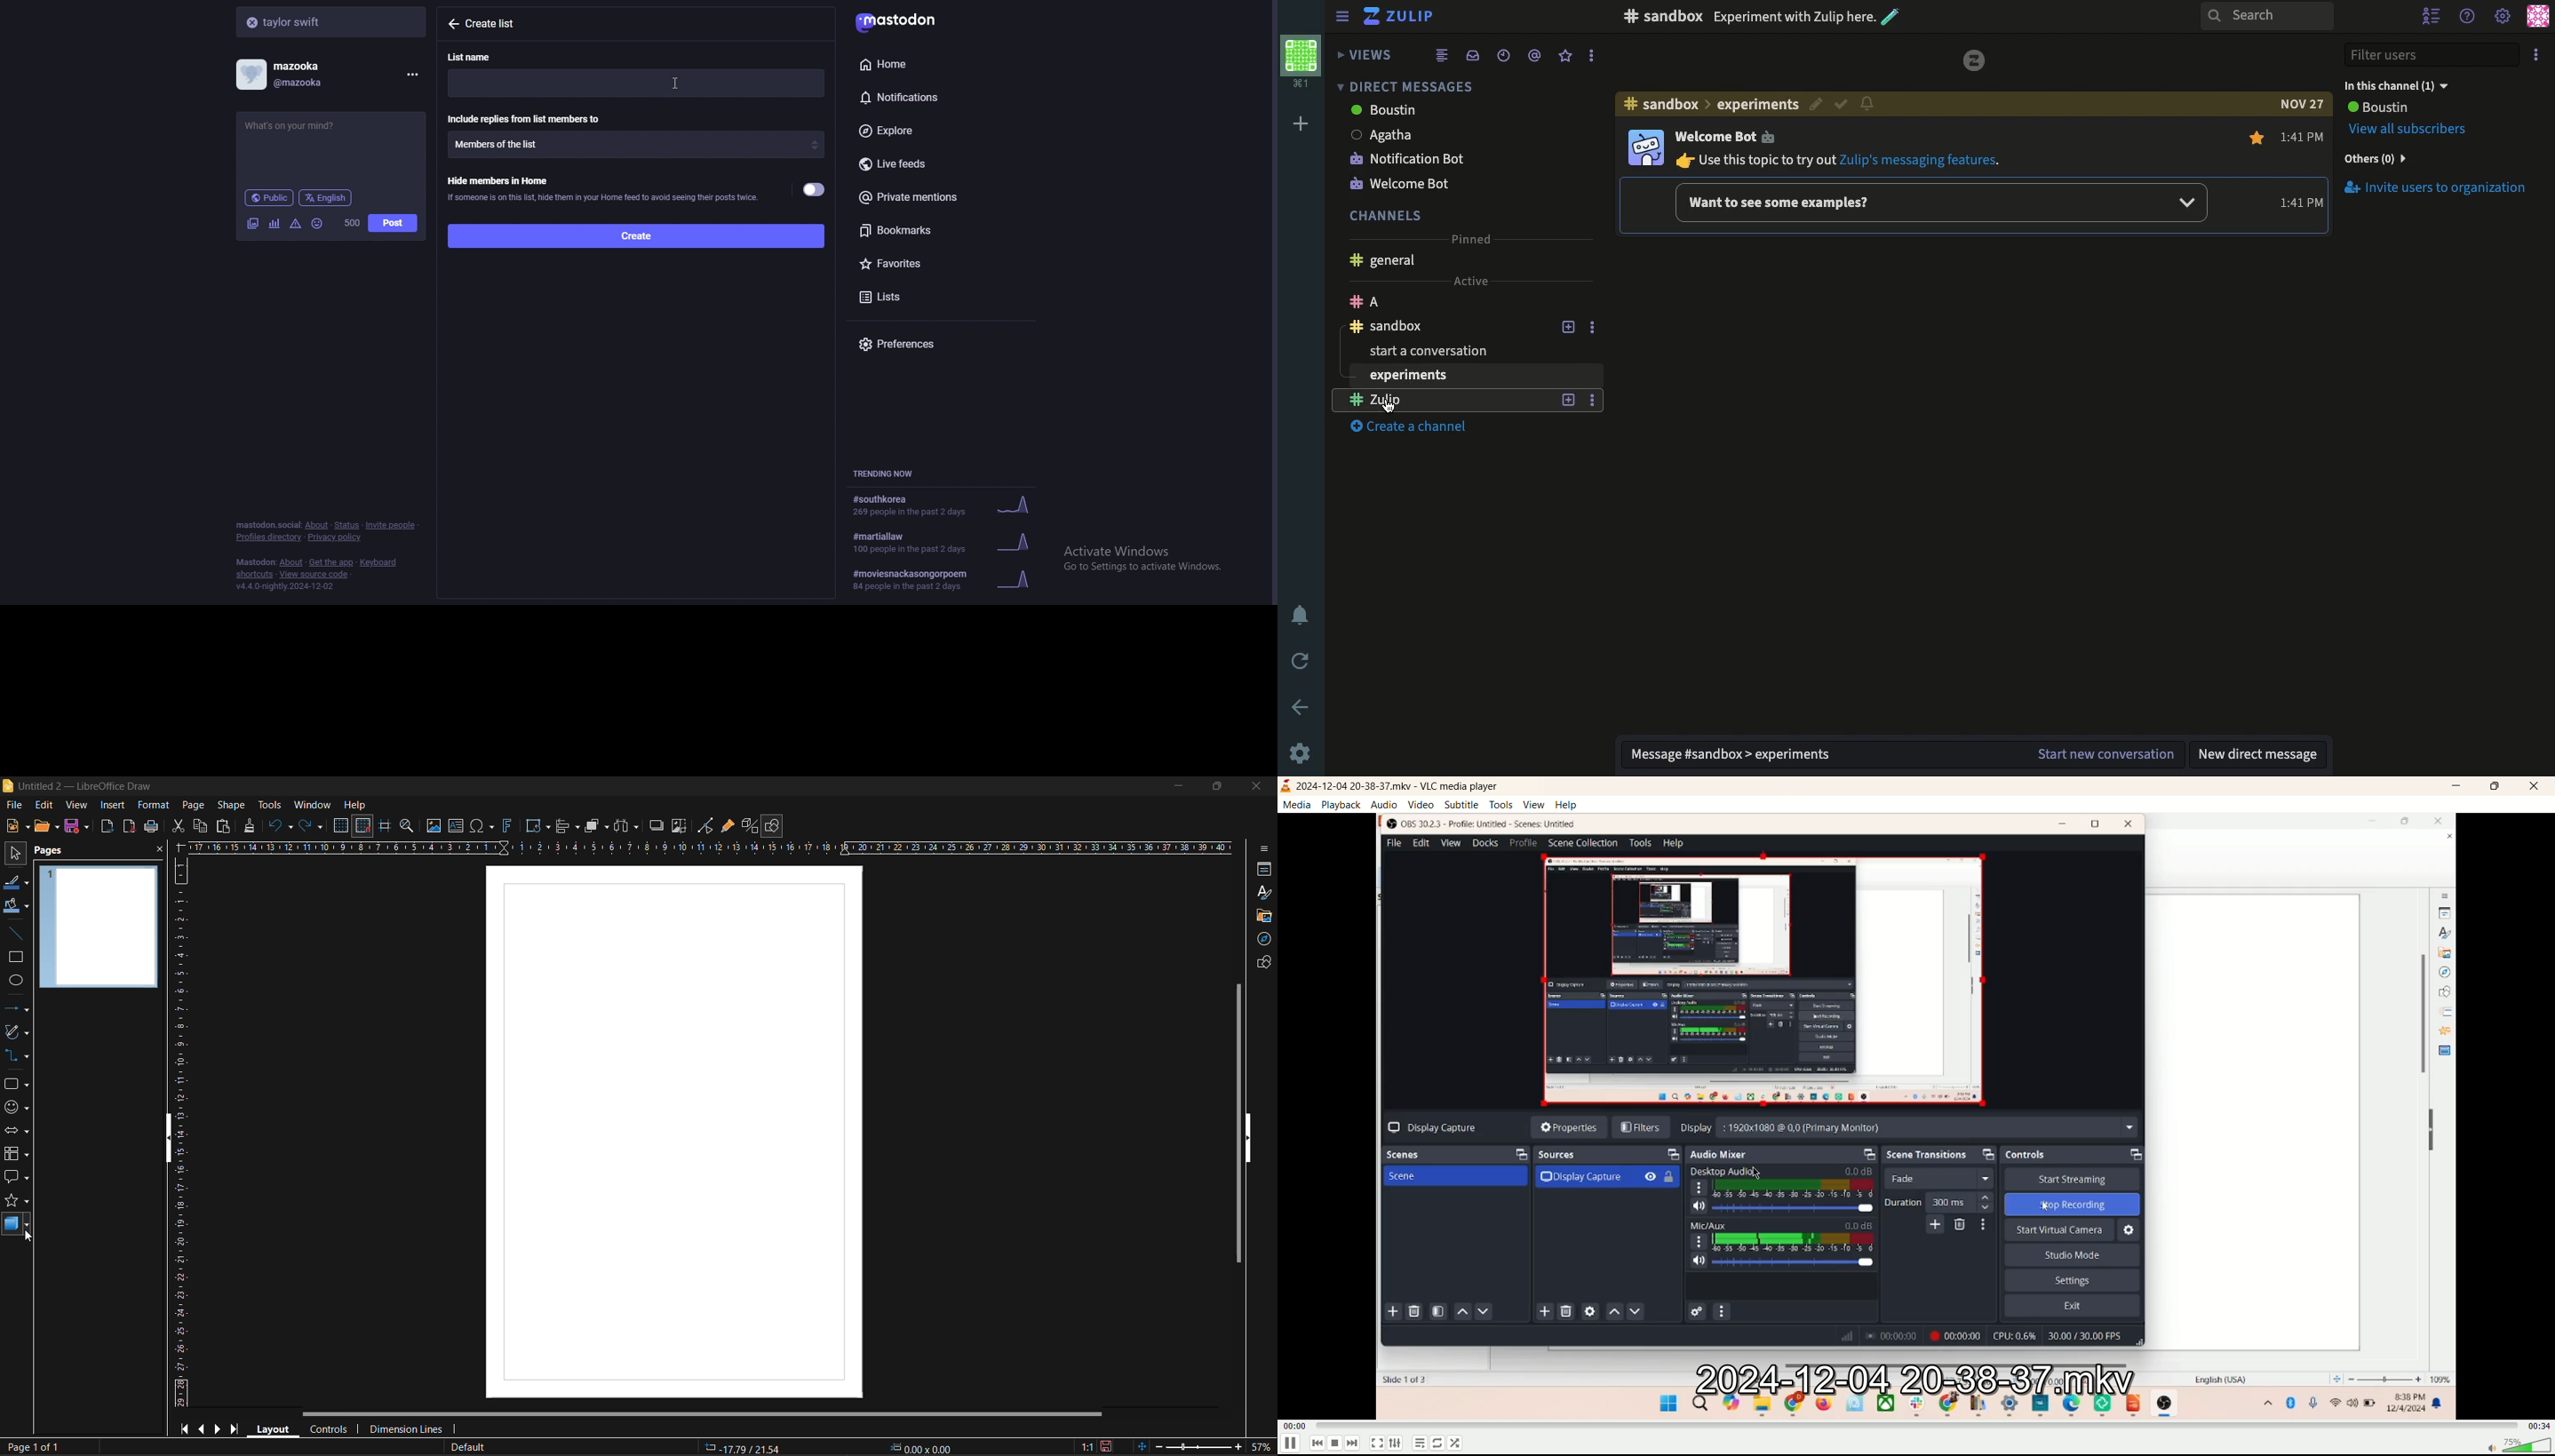 The width and height of the screenshot is (2576, 1456). What do you see at coordinates (1291, 1427) in the screenshot?
I see `time` at bounding box center [1291, 1427].